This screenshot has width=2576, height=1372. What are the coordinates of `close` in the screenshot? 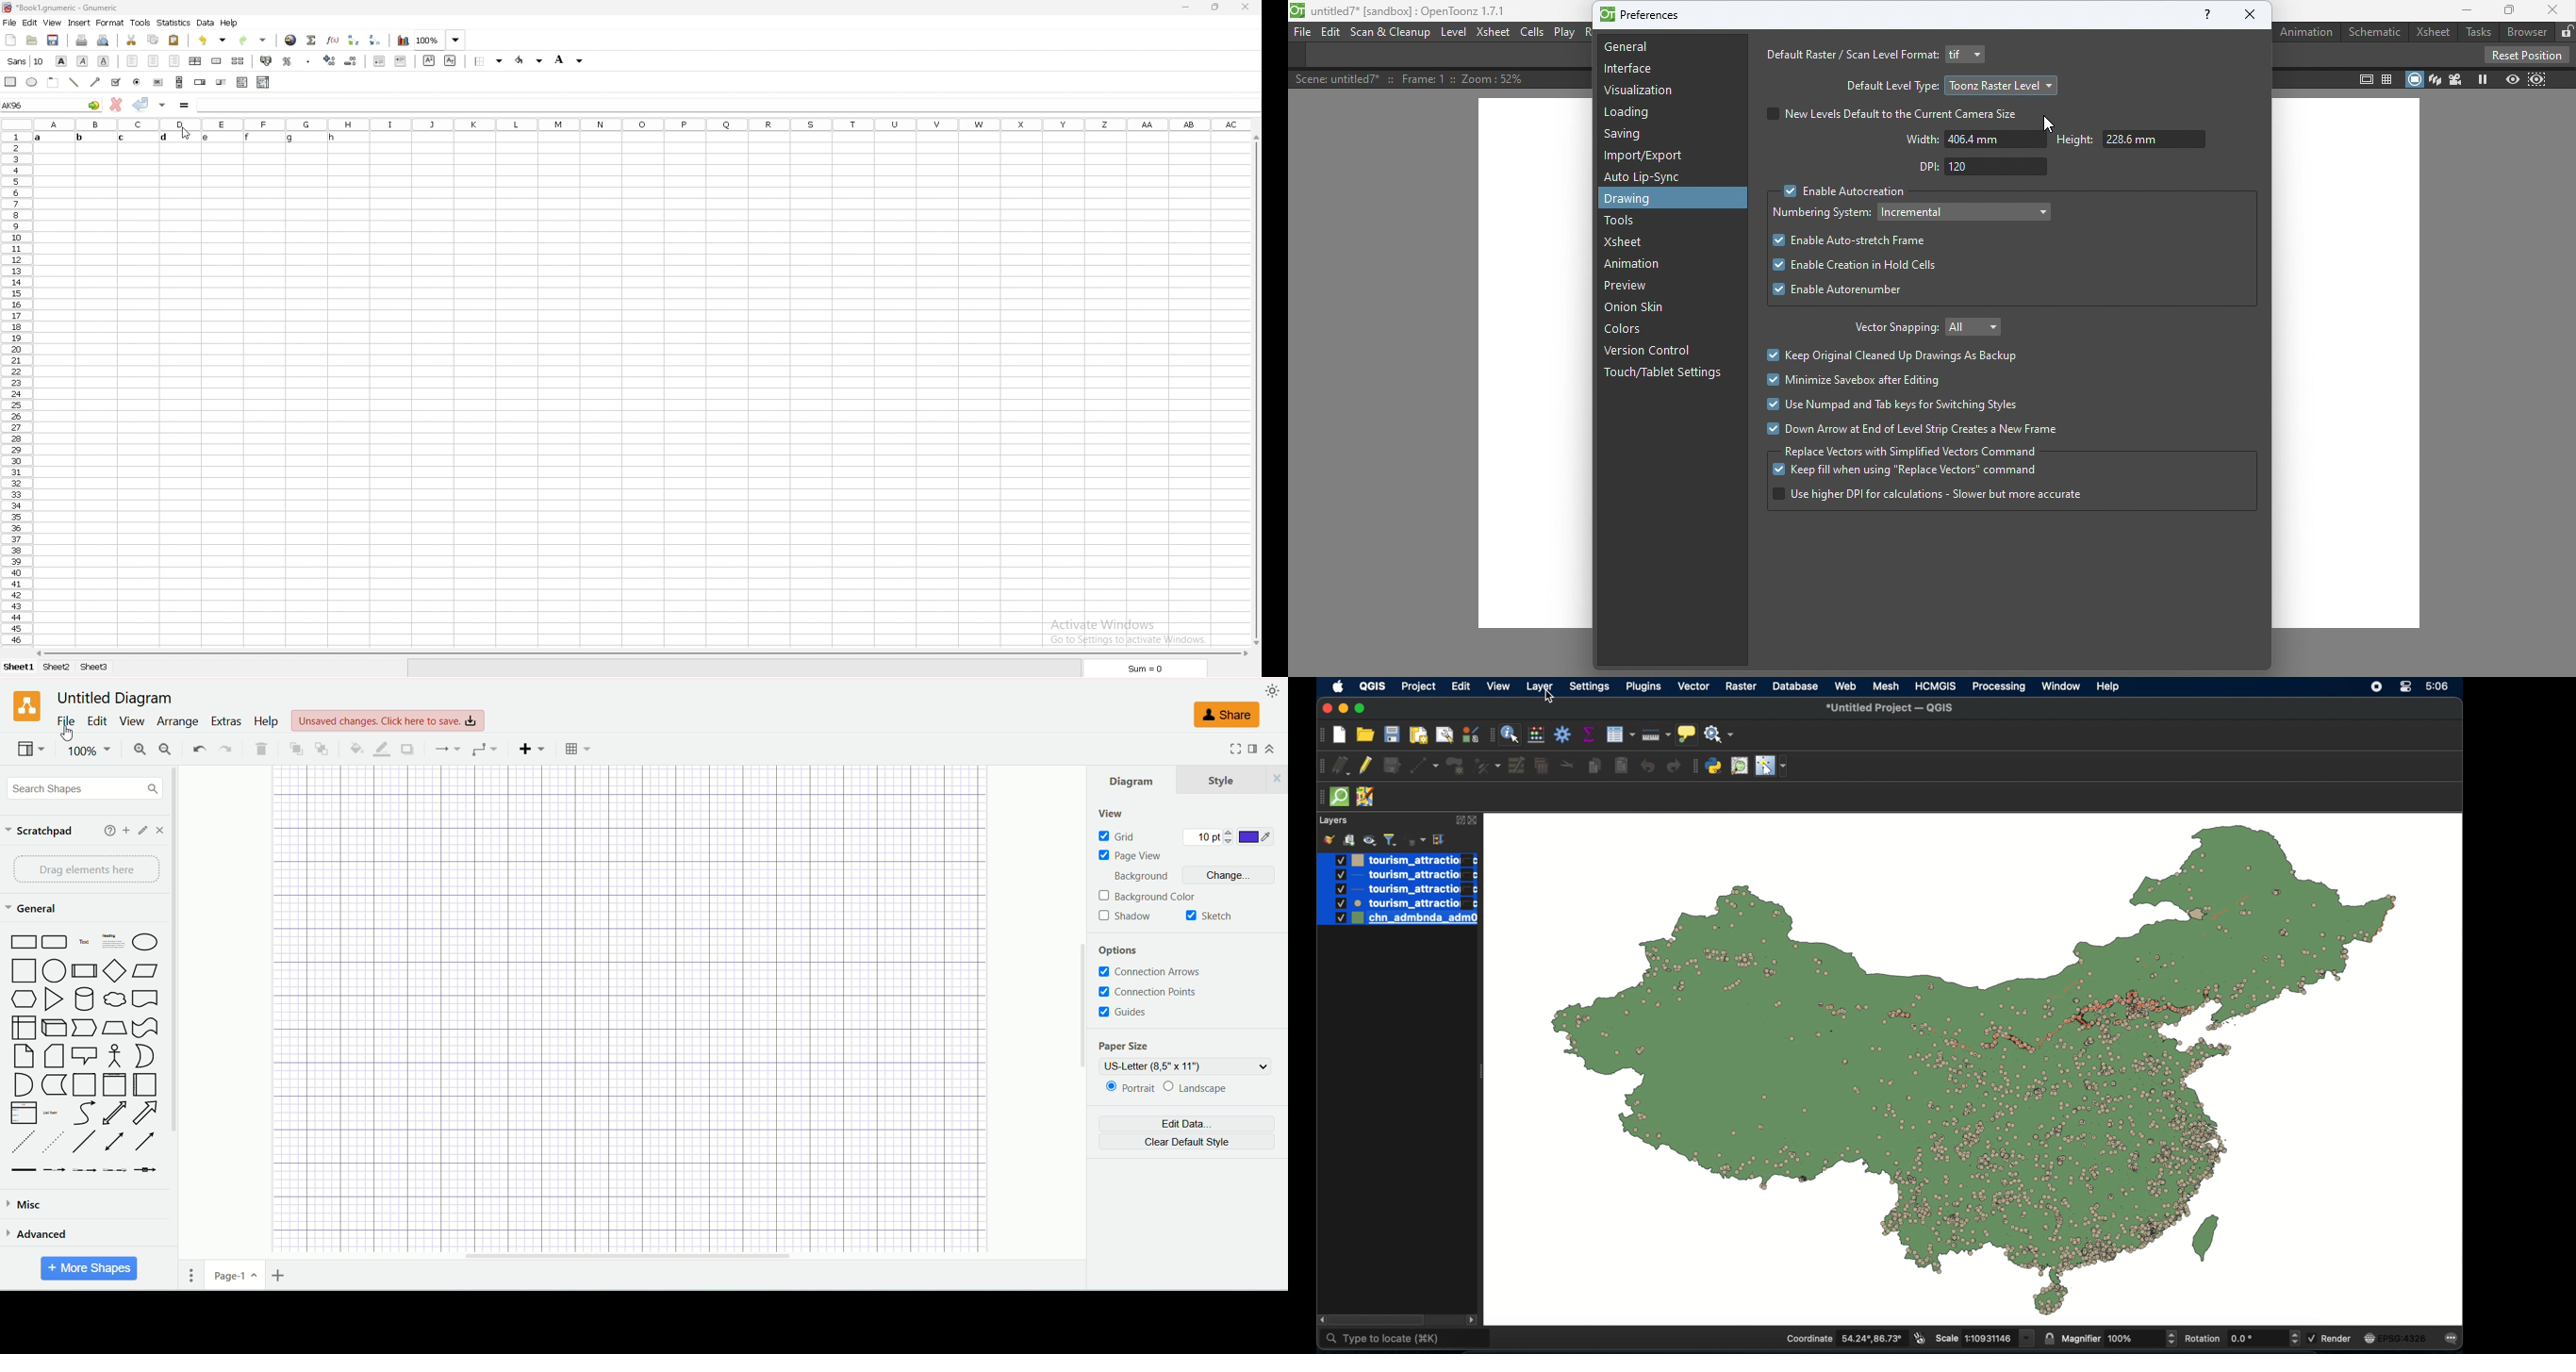 It's located at (162, 830).